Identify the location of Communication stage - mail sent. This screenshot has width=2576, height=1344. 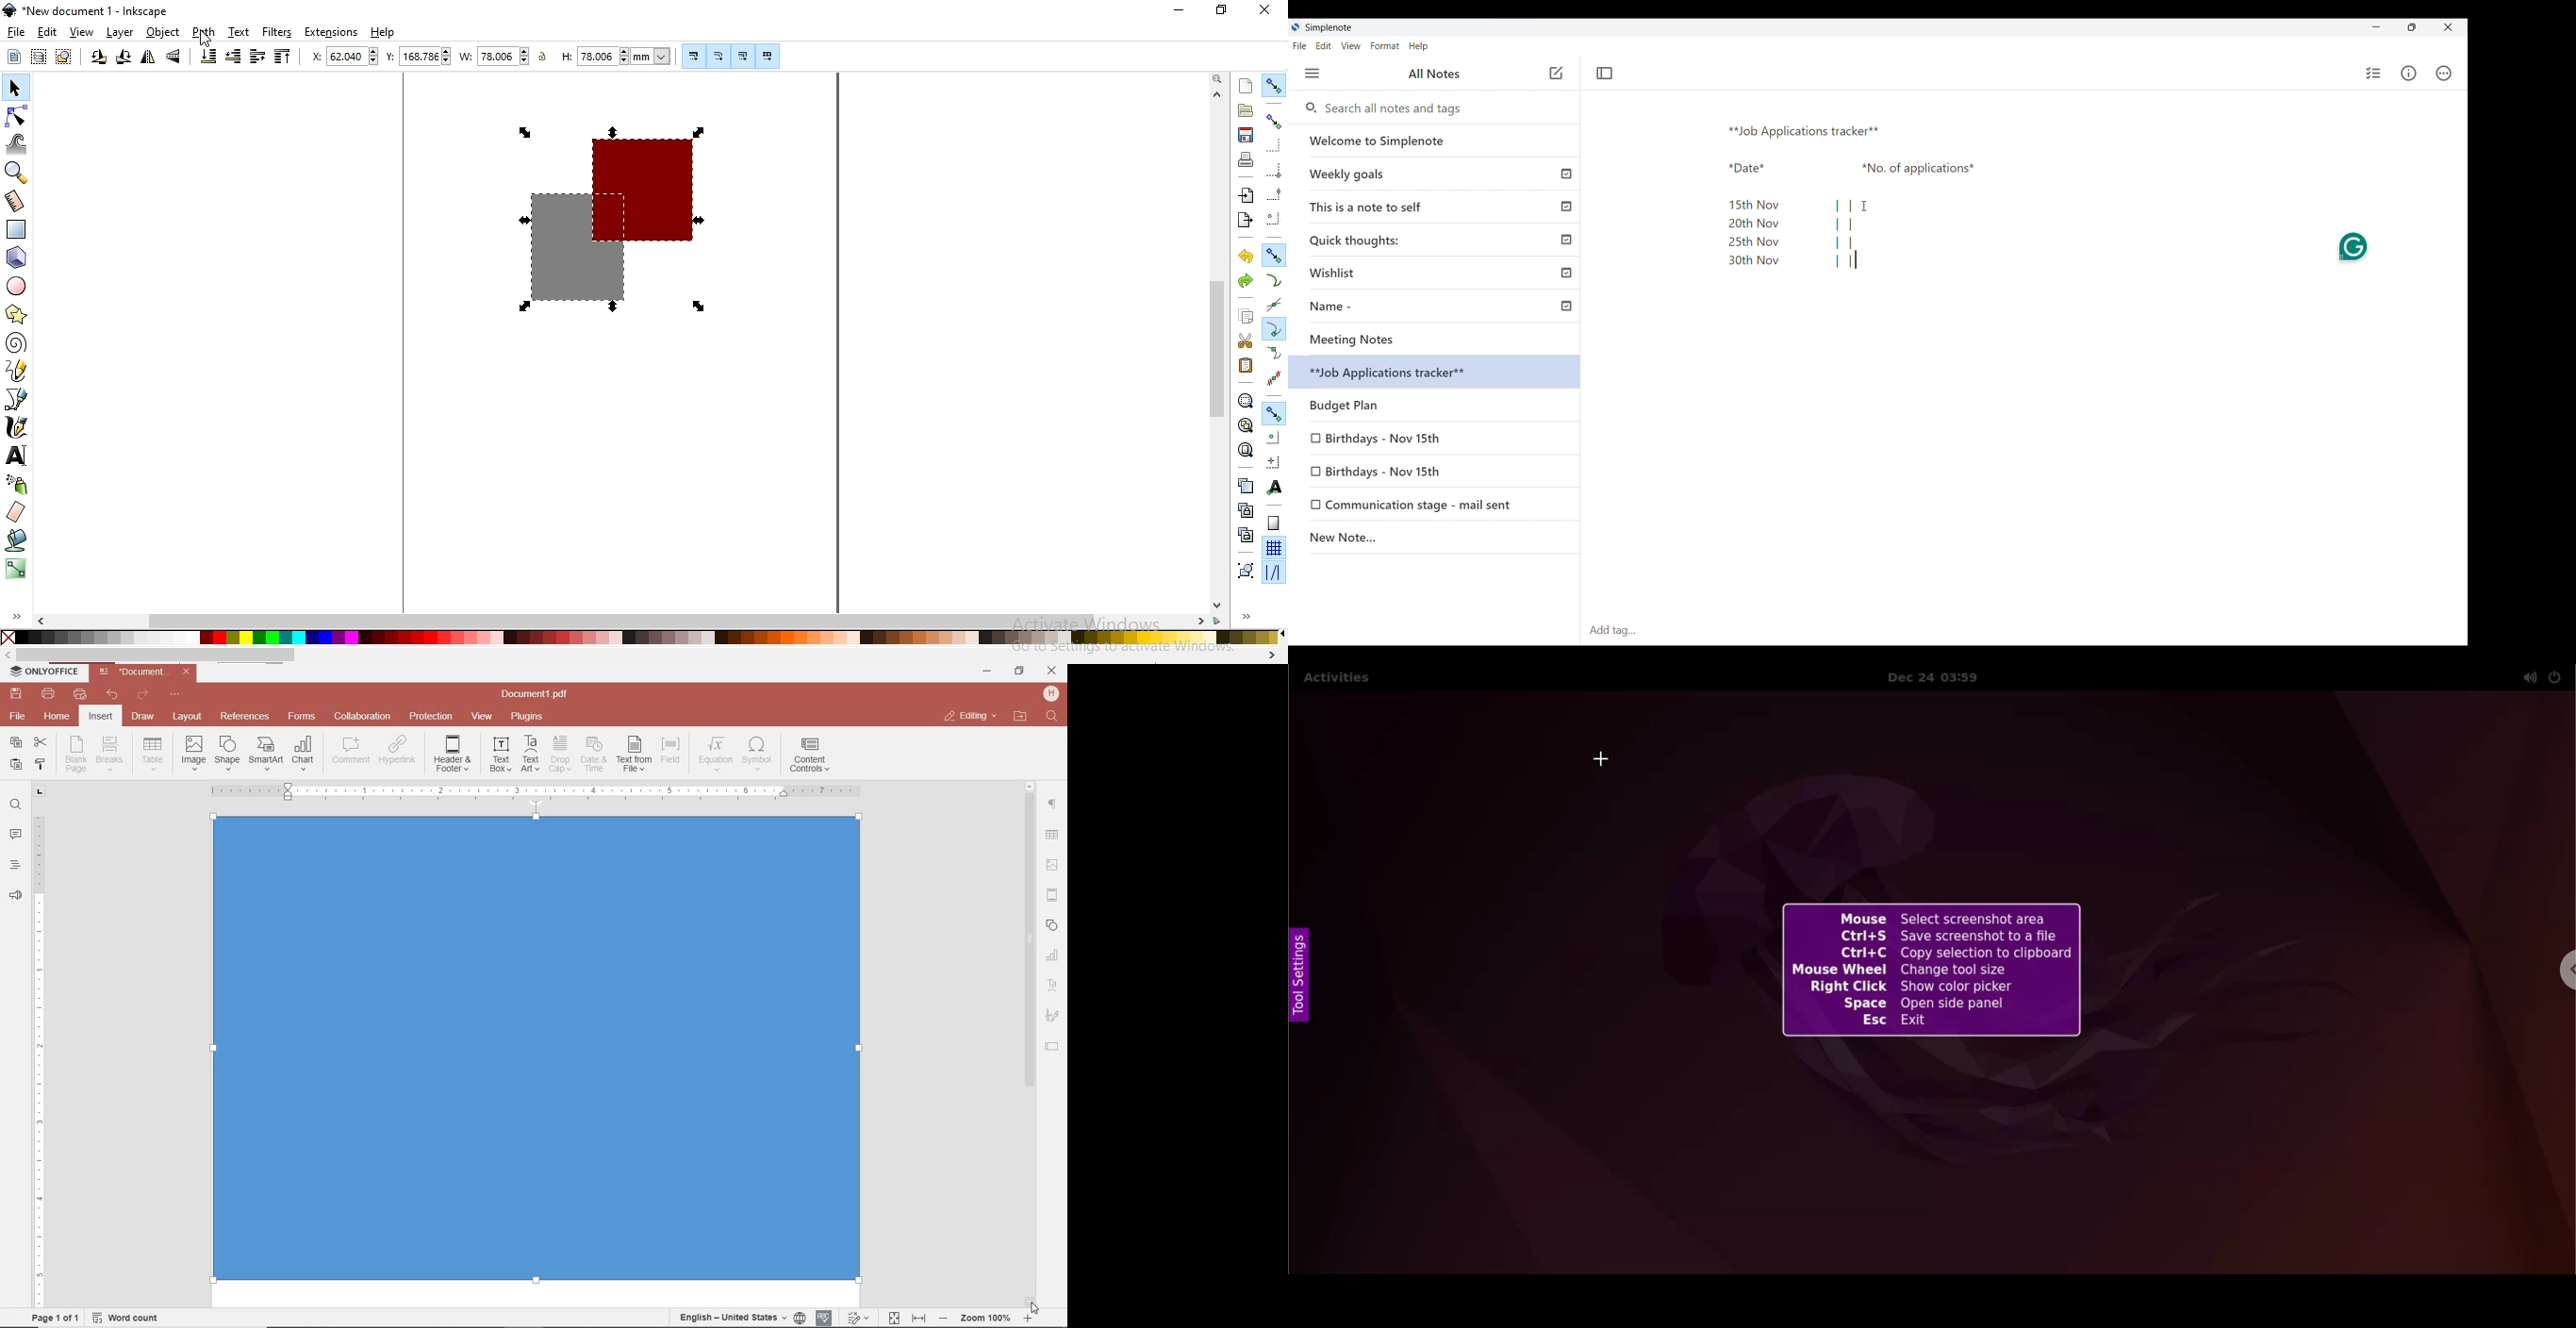
(1423, 505).